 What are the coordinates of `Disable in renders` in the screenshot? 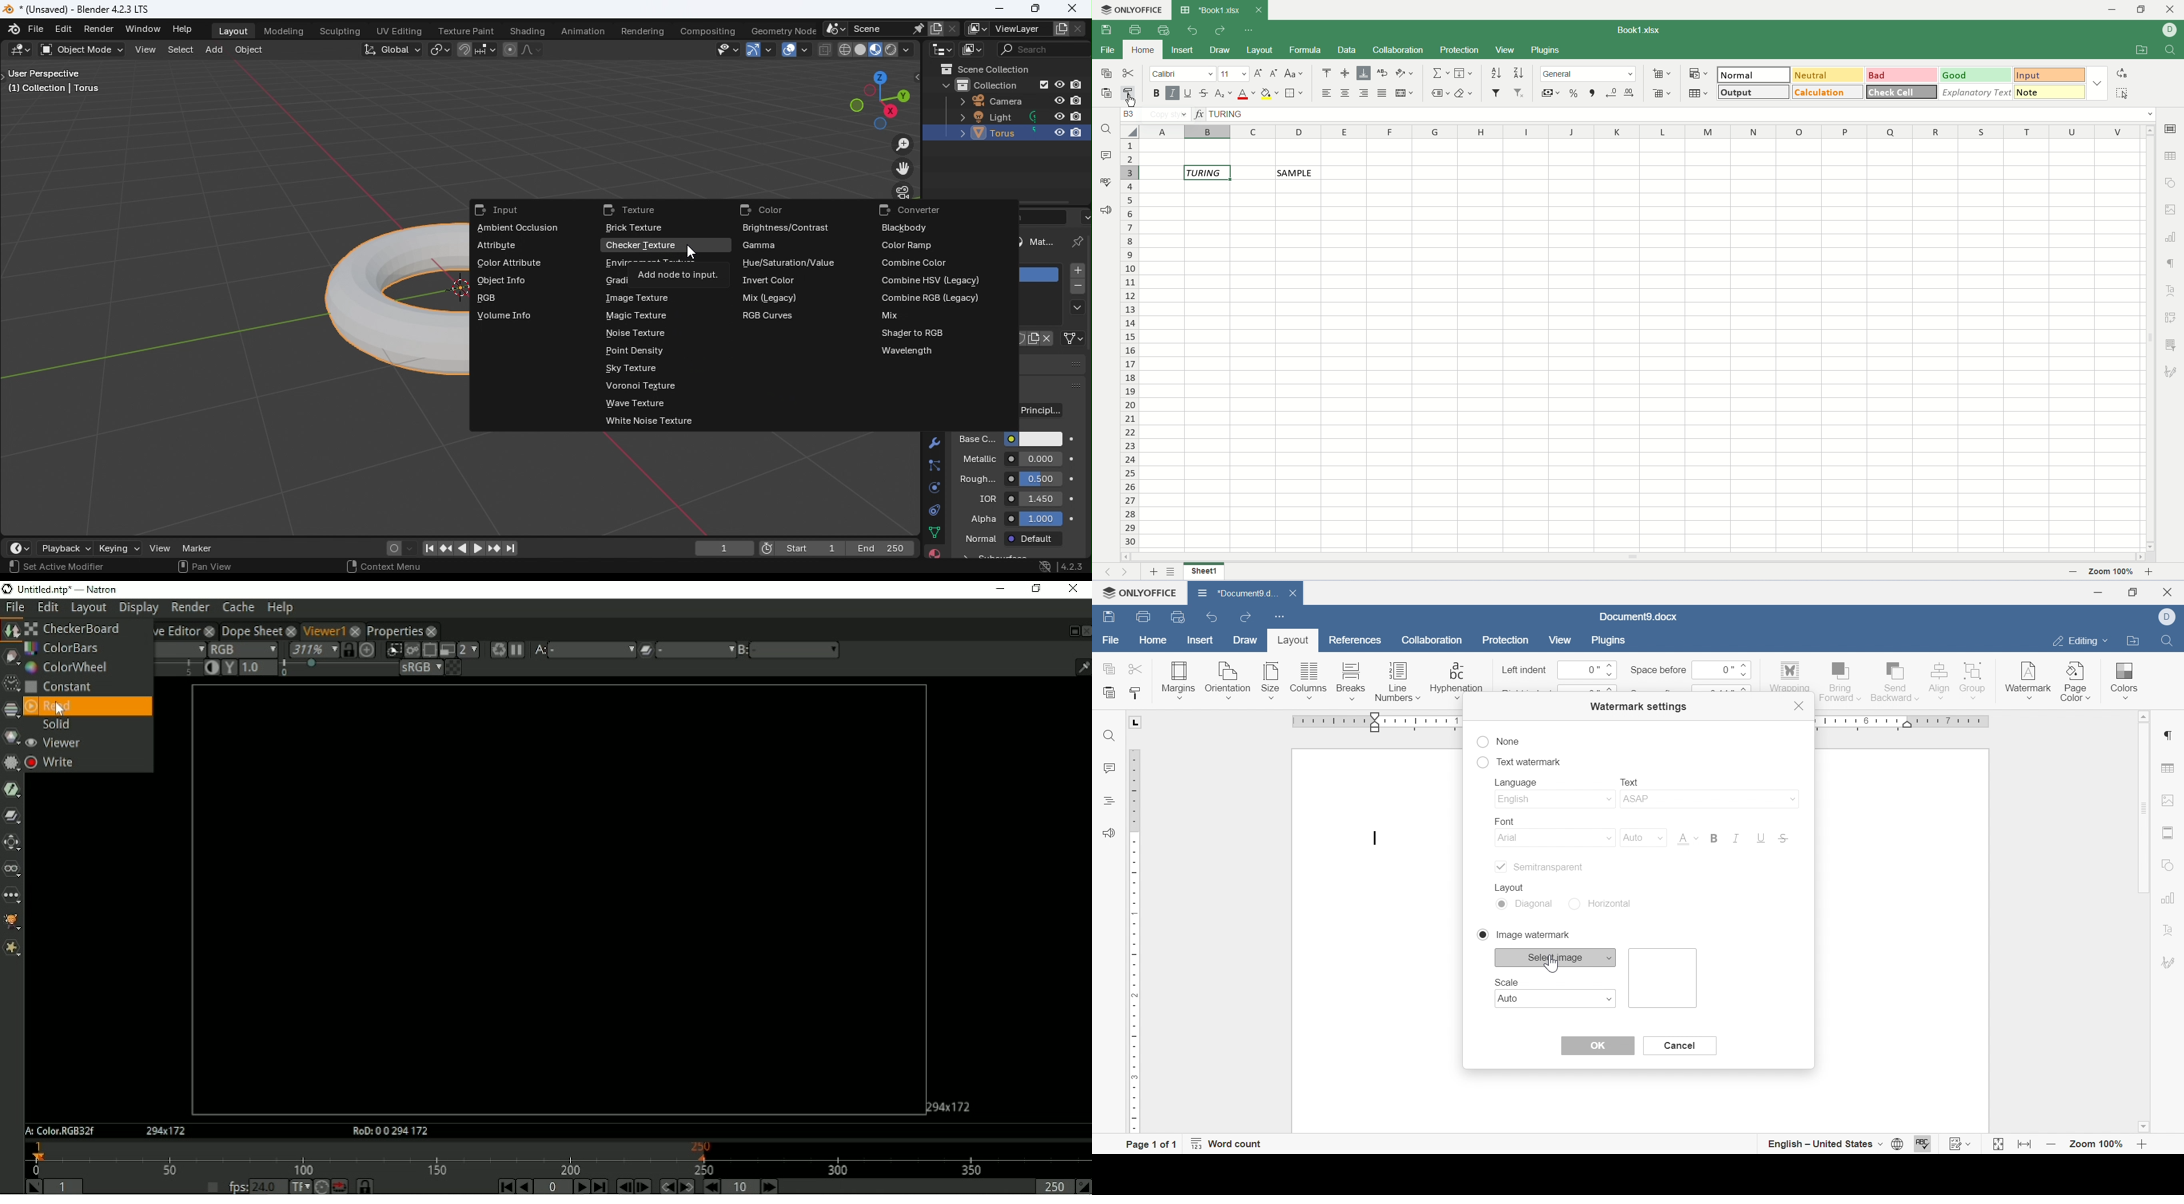 It's located at (1078, 117).